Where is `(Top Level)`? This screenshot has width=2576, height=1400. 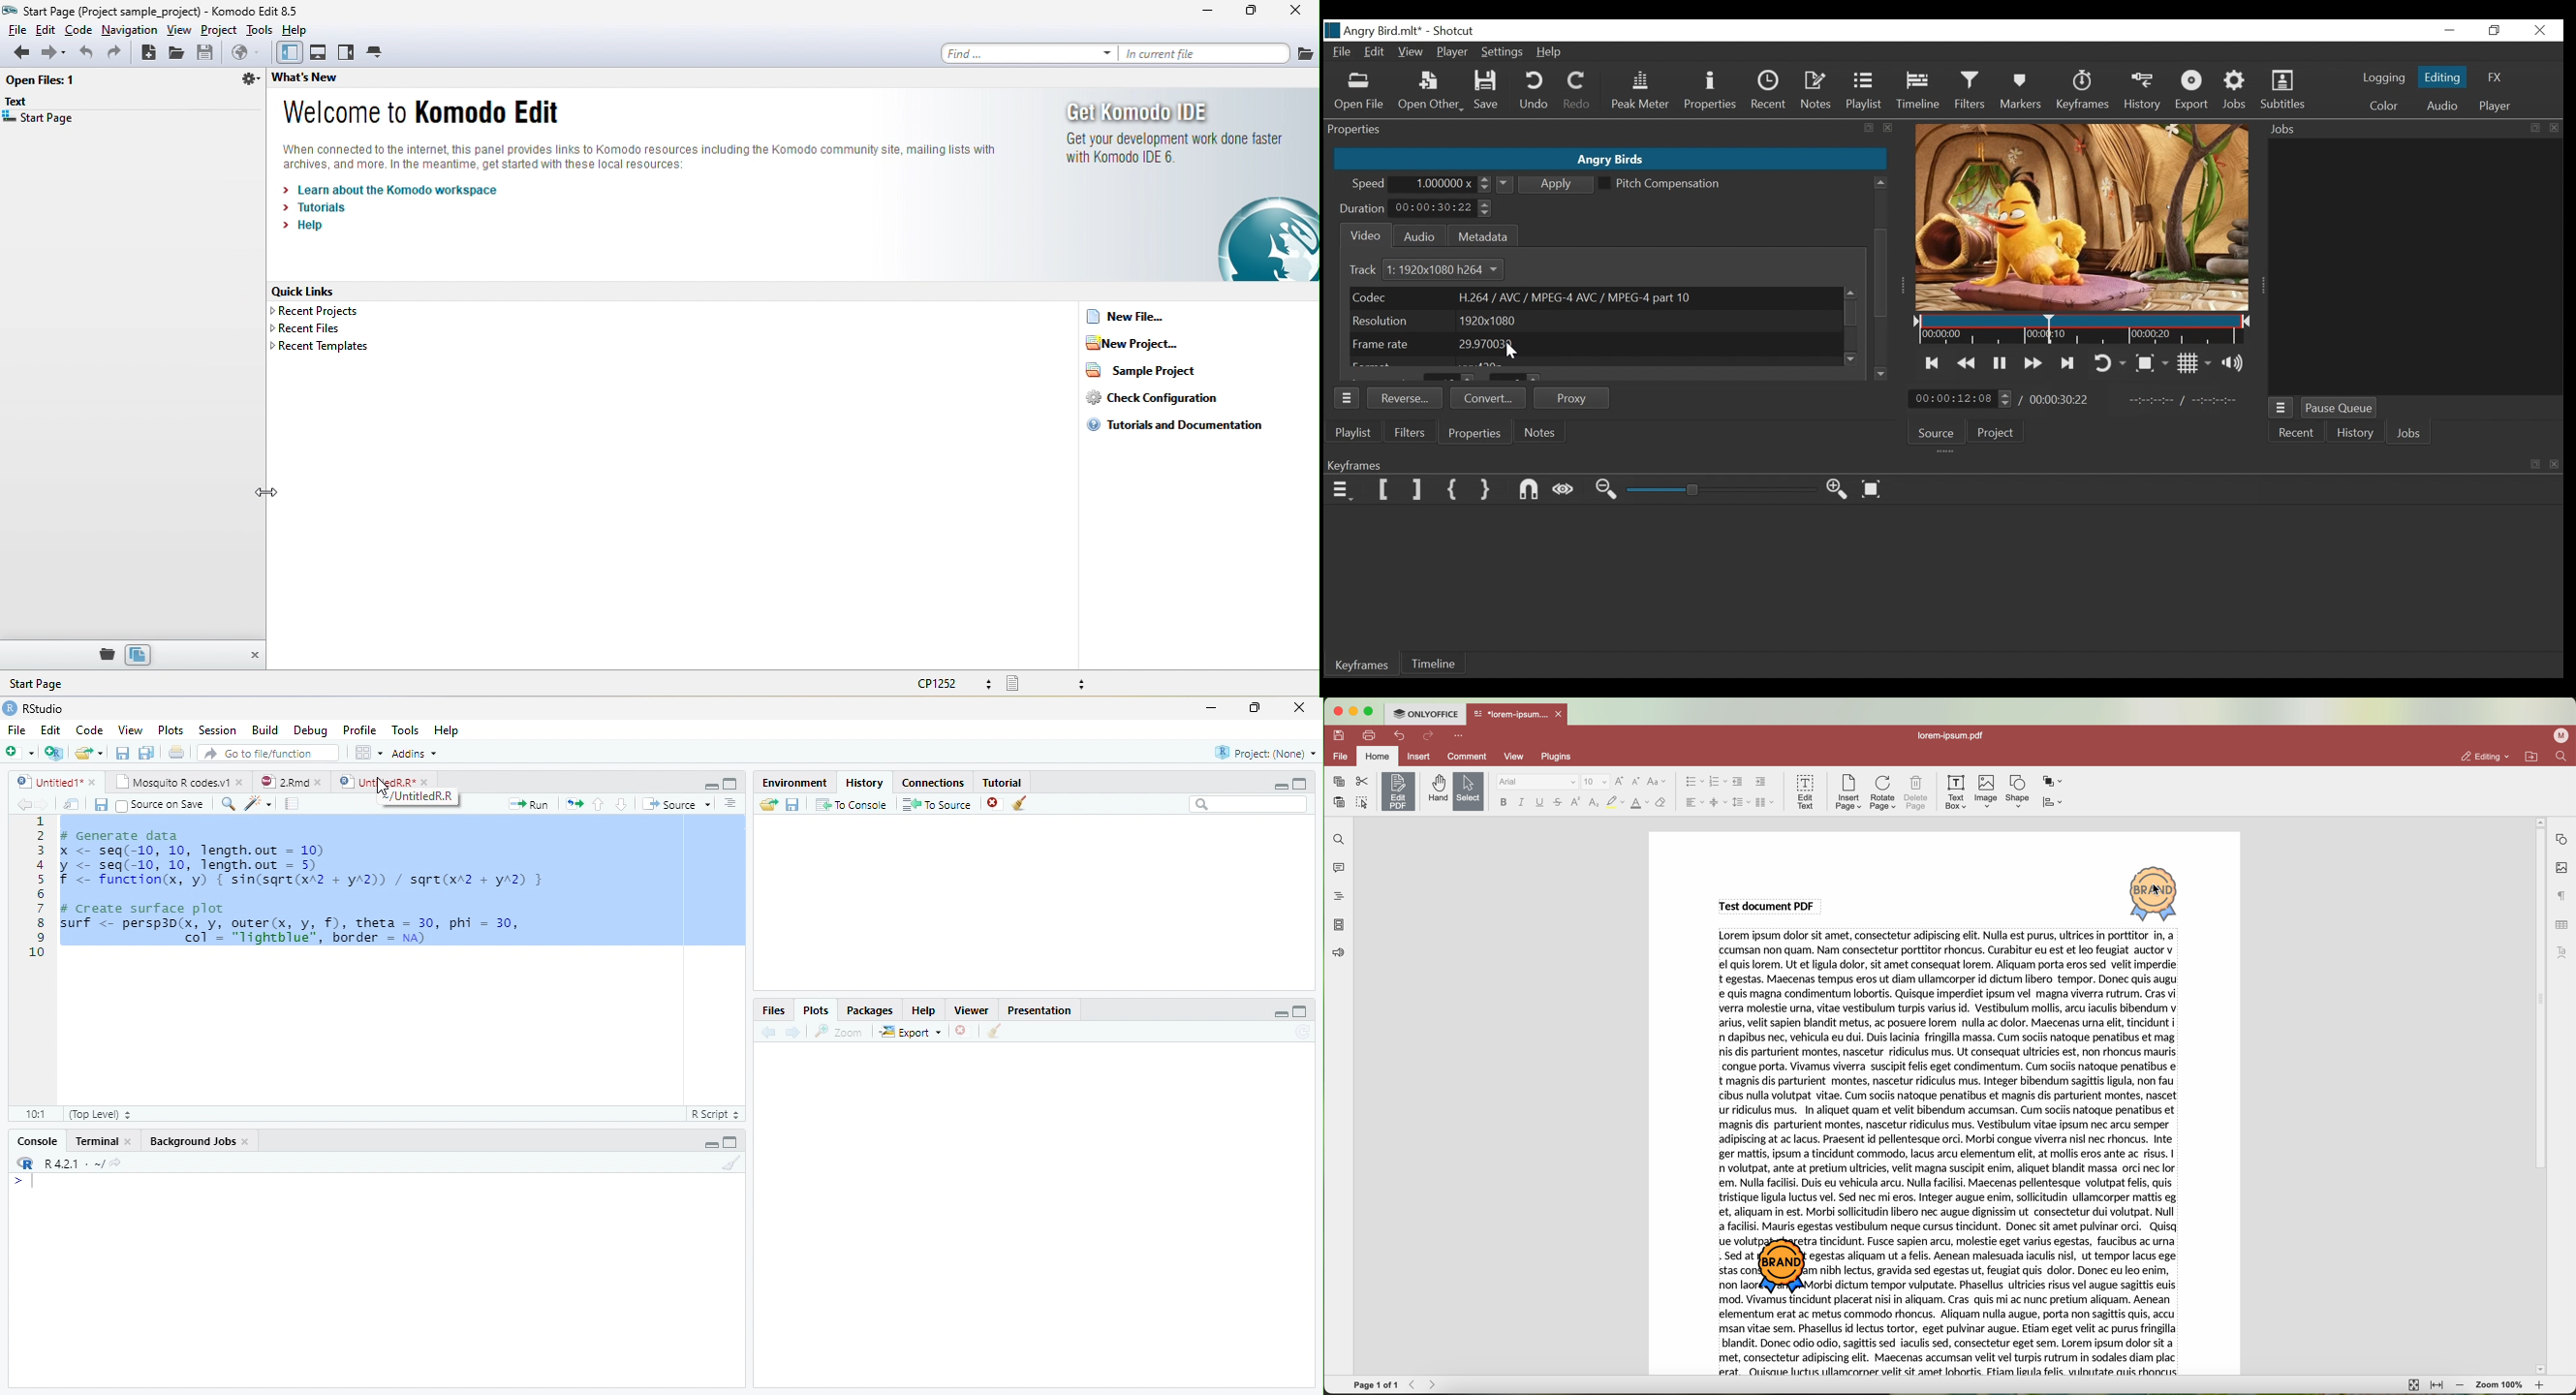 (Top Level) is located at coordinates (102, 1114).